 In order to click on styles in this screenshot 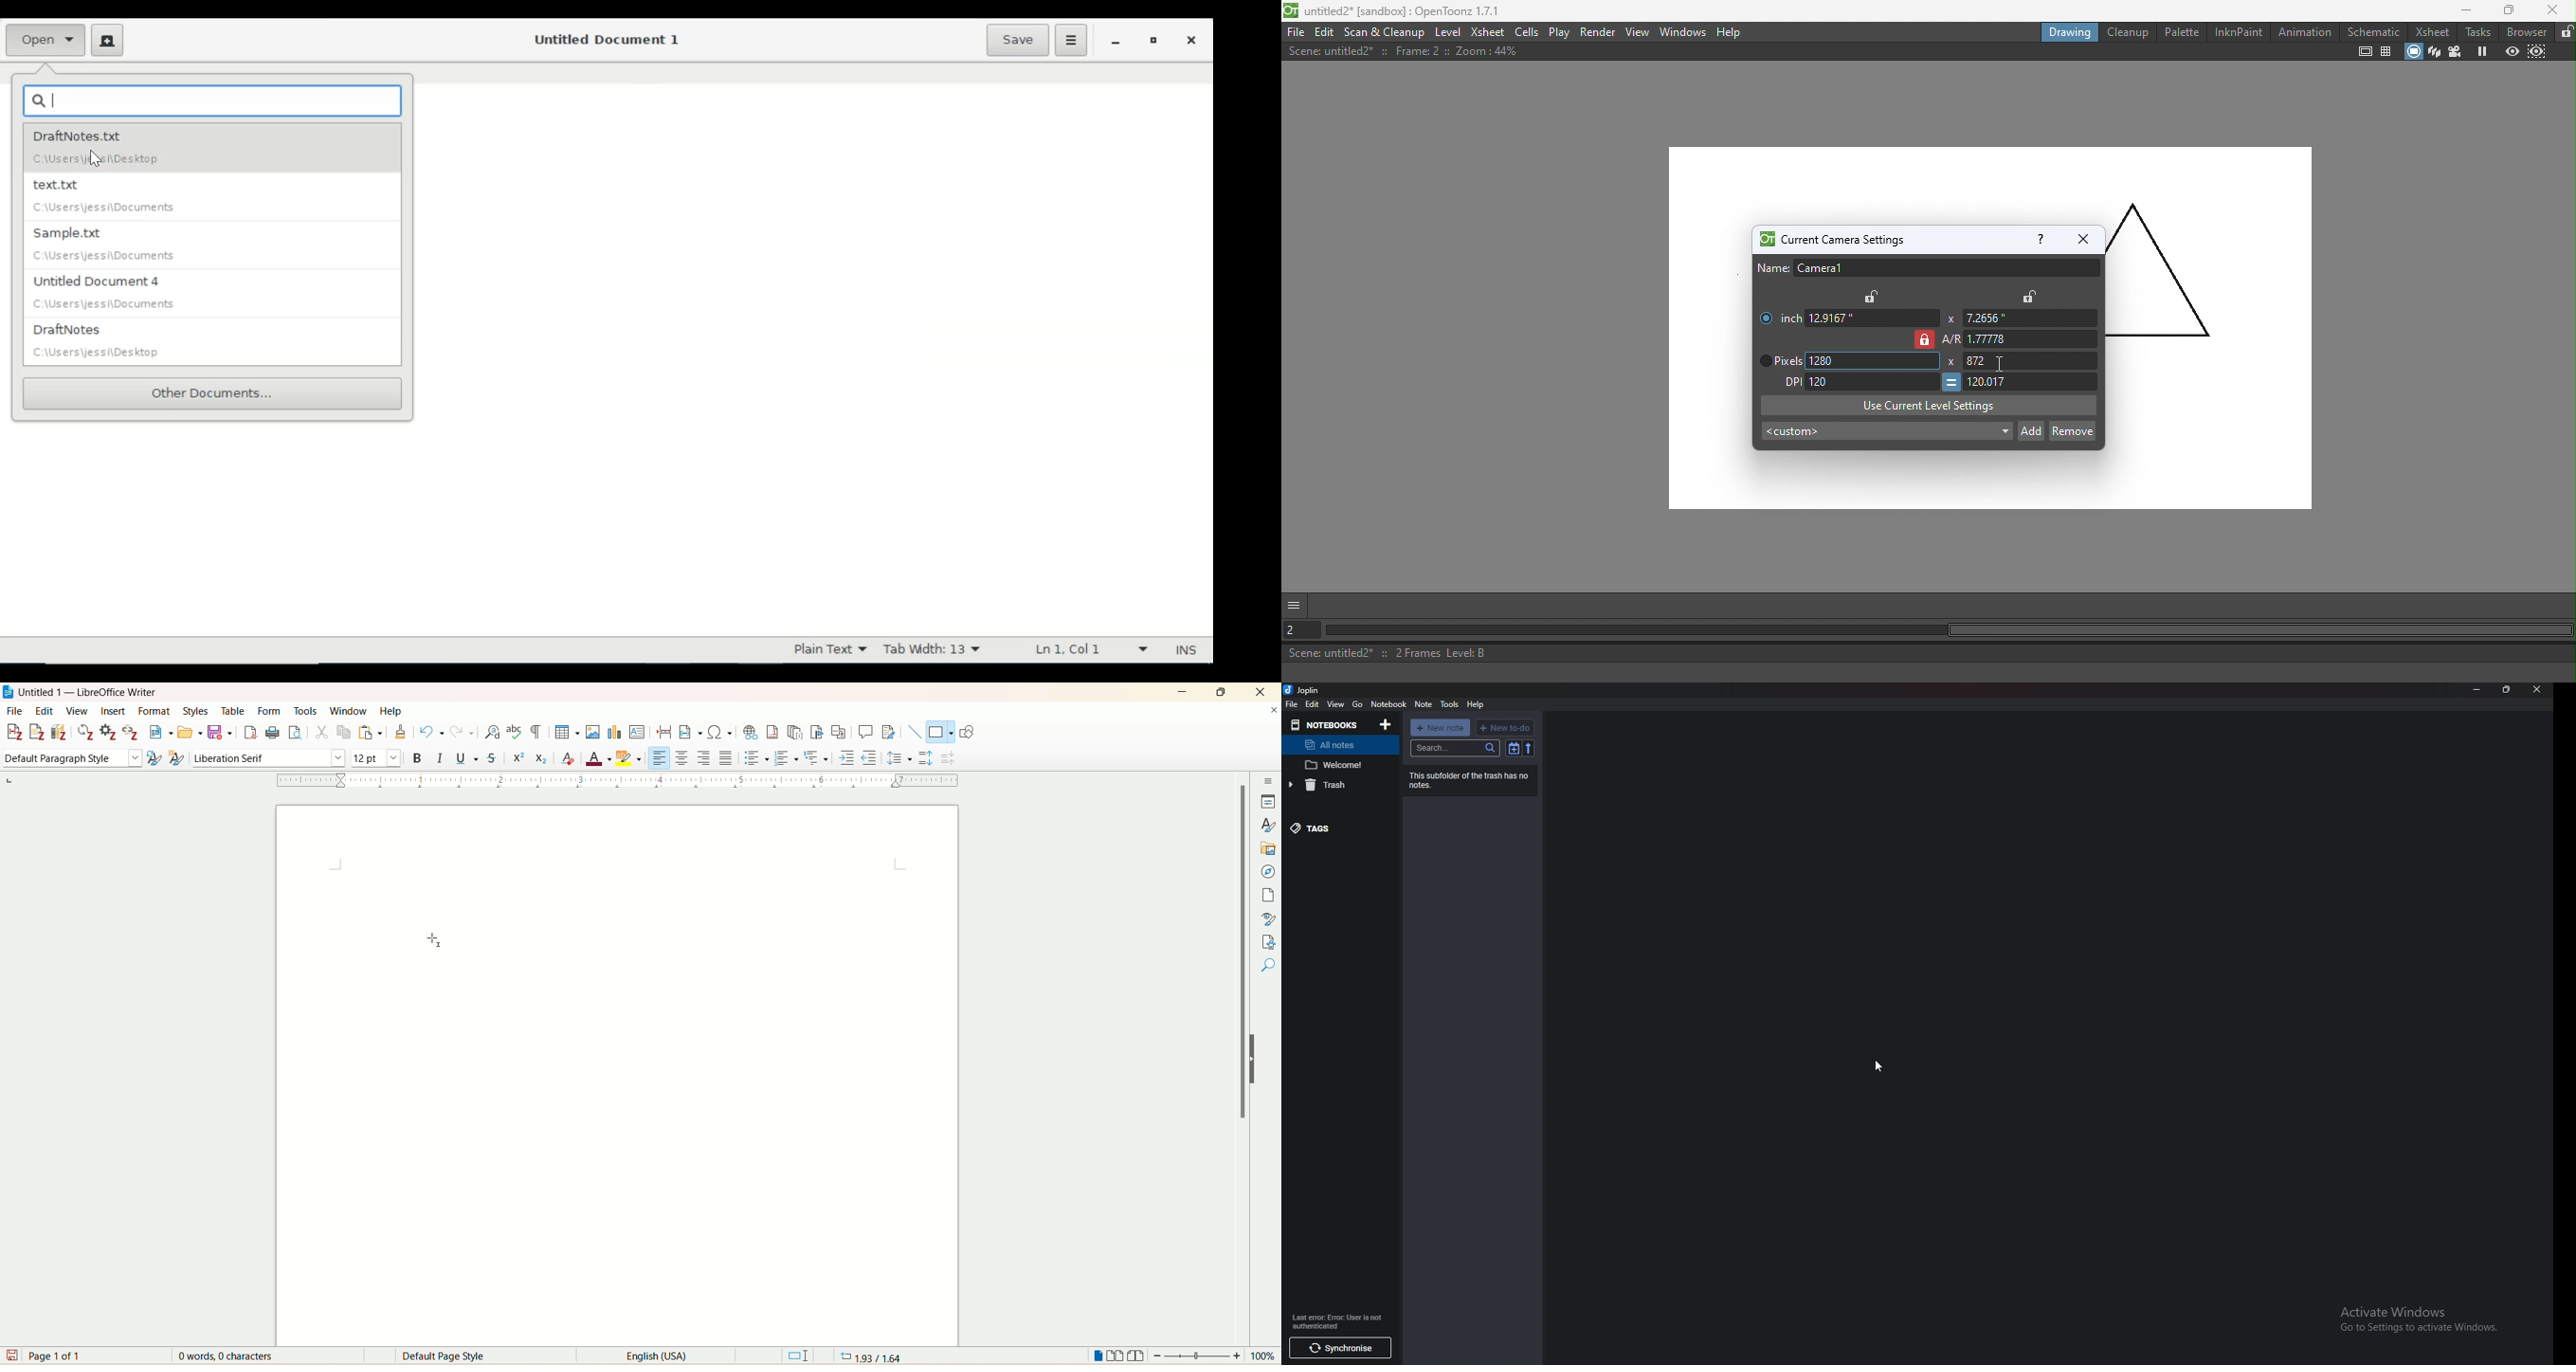, I will do `click(199, 711)`.